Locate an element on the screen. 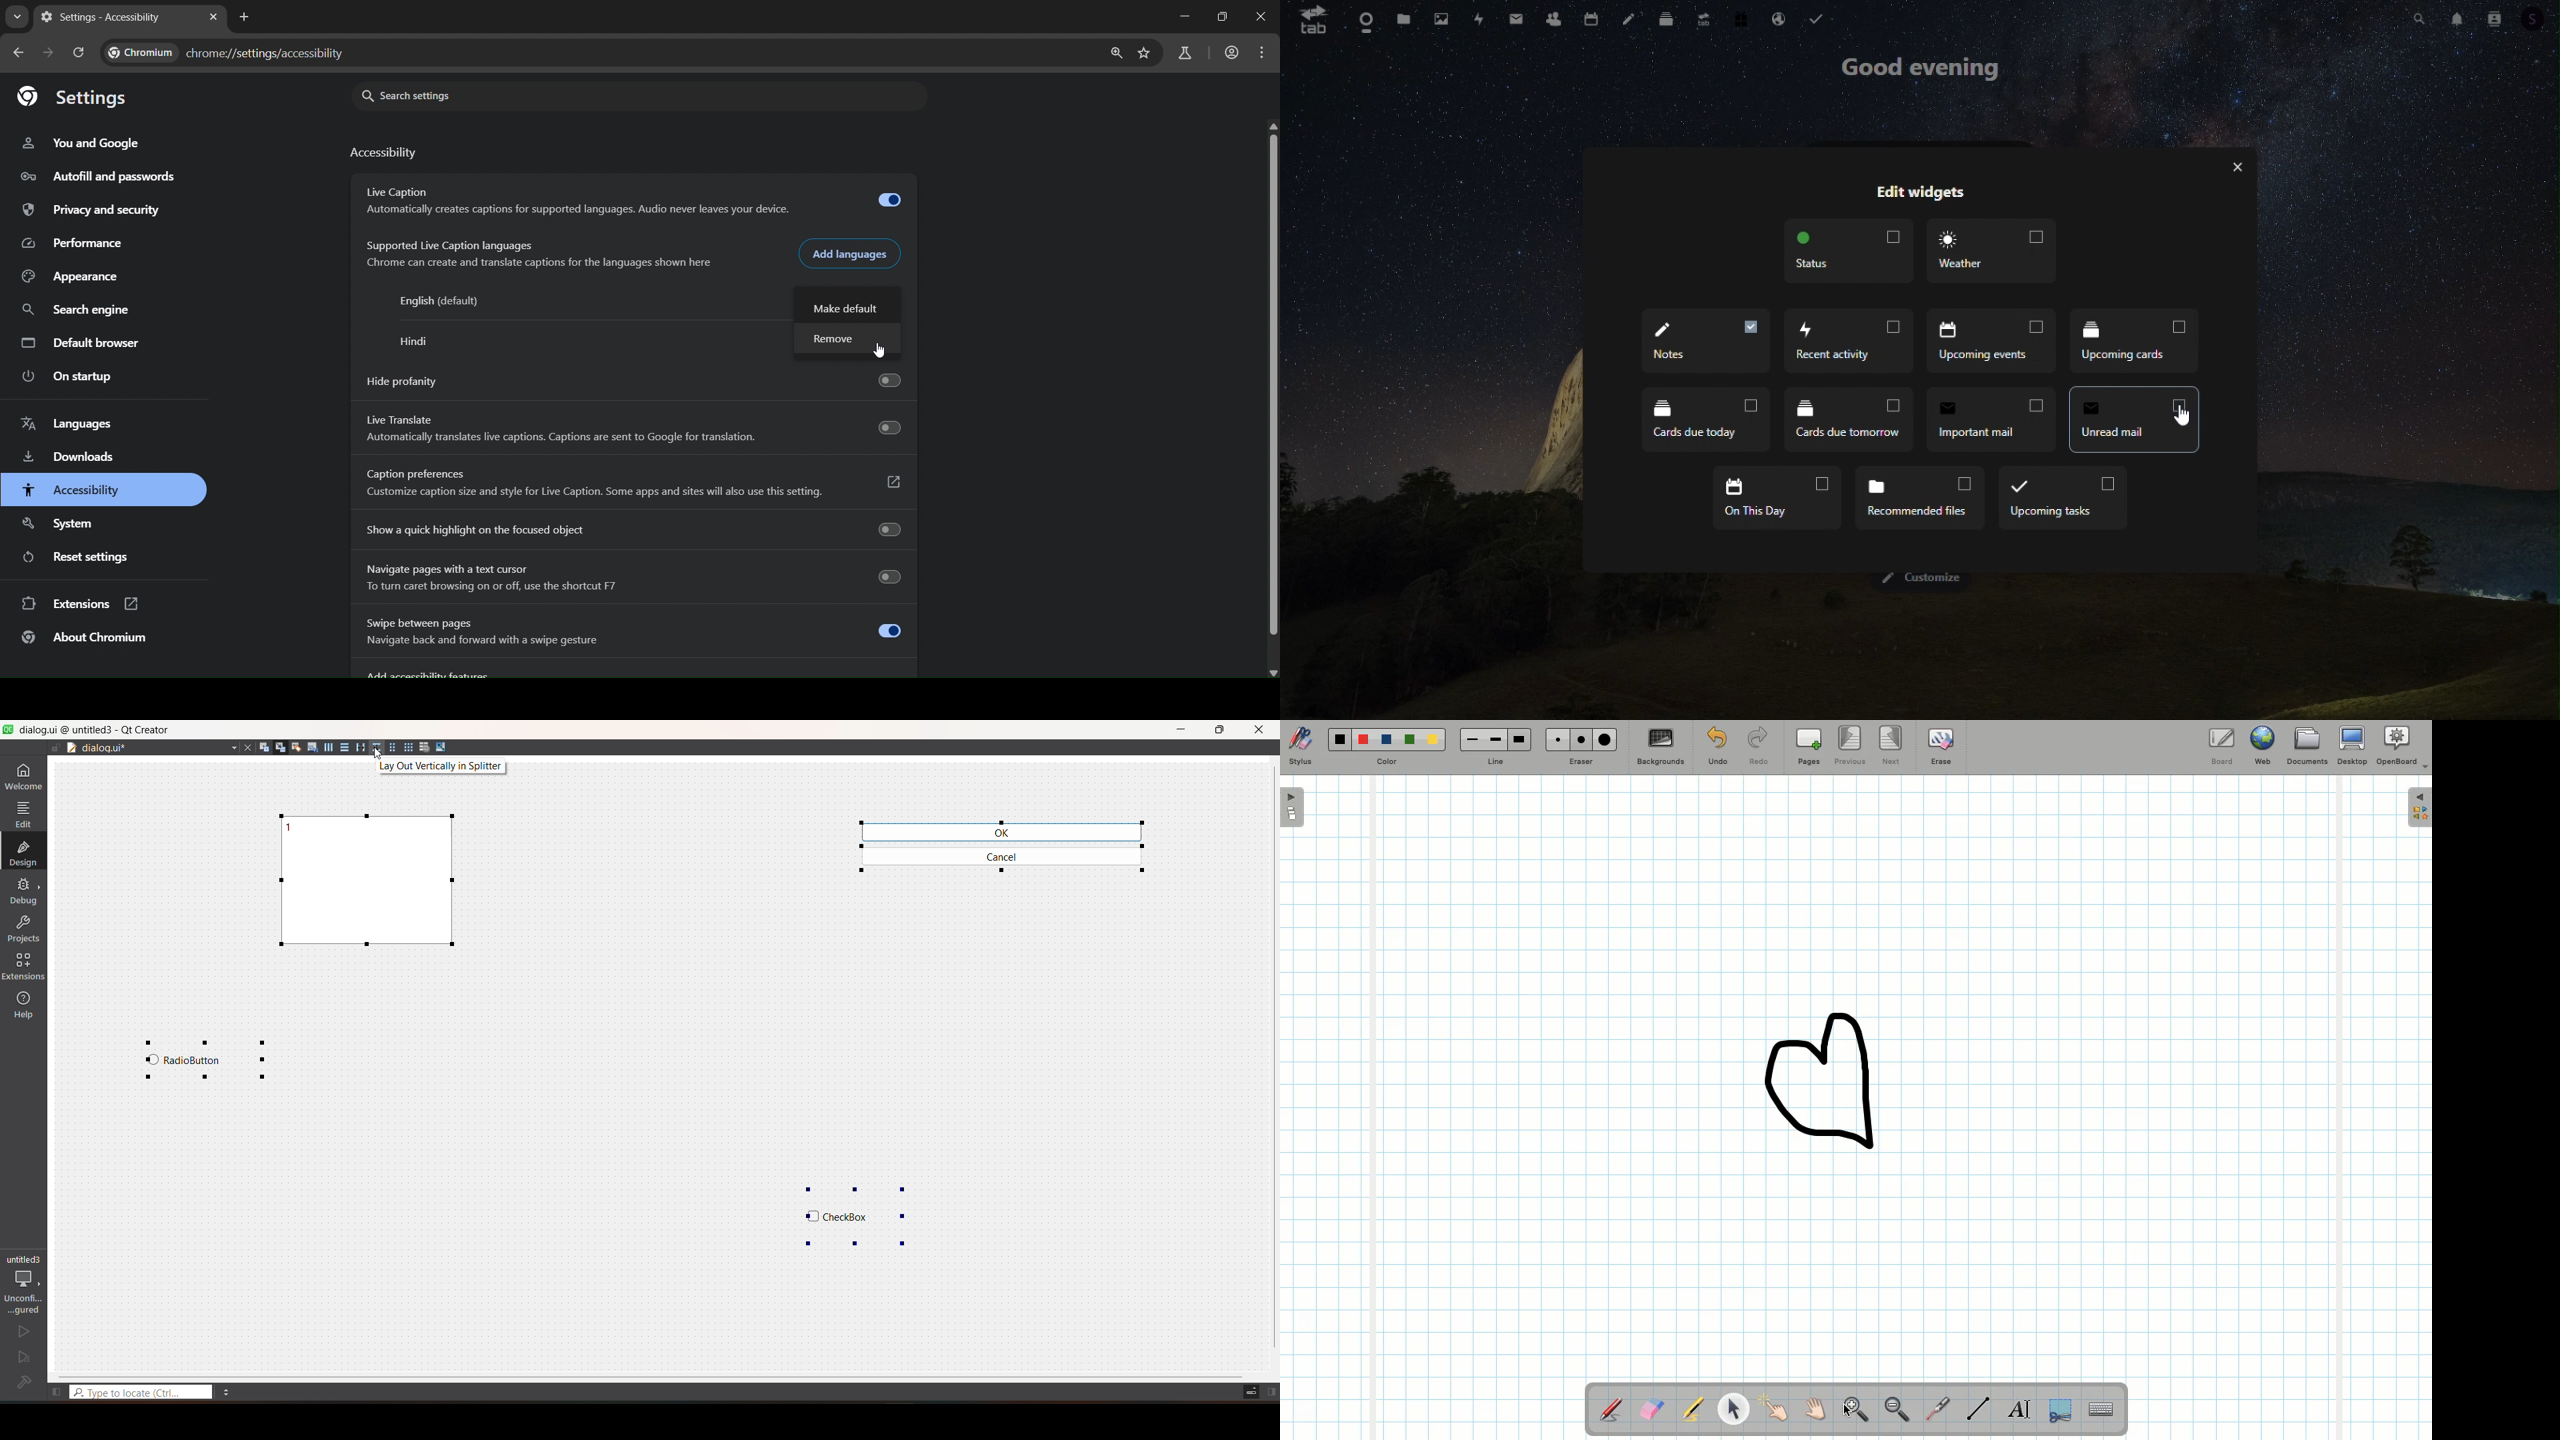  Cards due today is located at coordinates (2131, 341).